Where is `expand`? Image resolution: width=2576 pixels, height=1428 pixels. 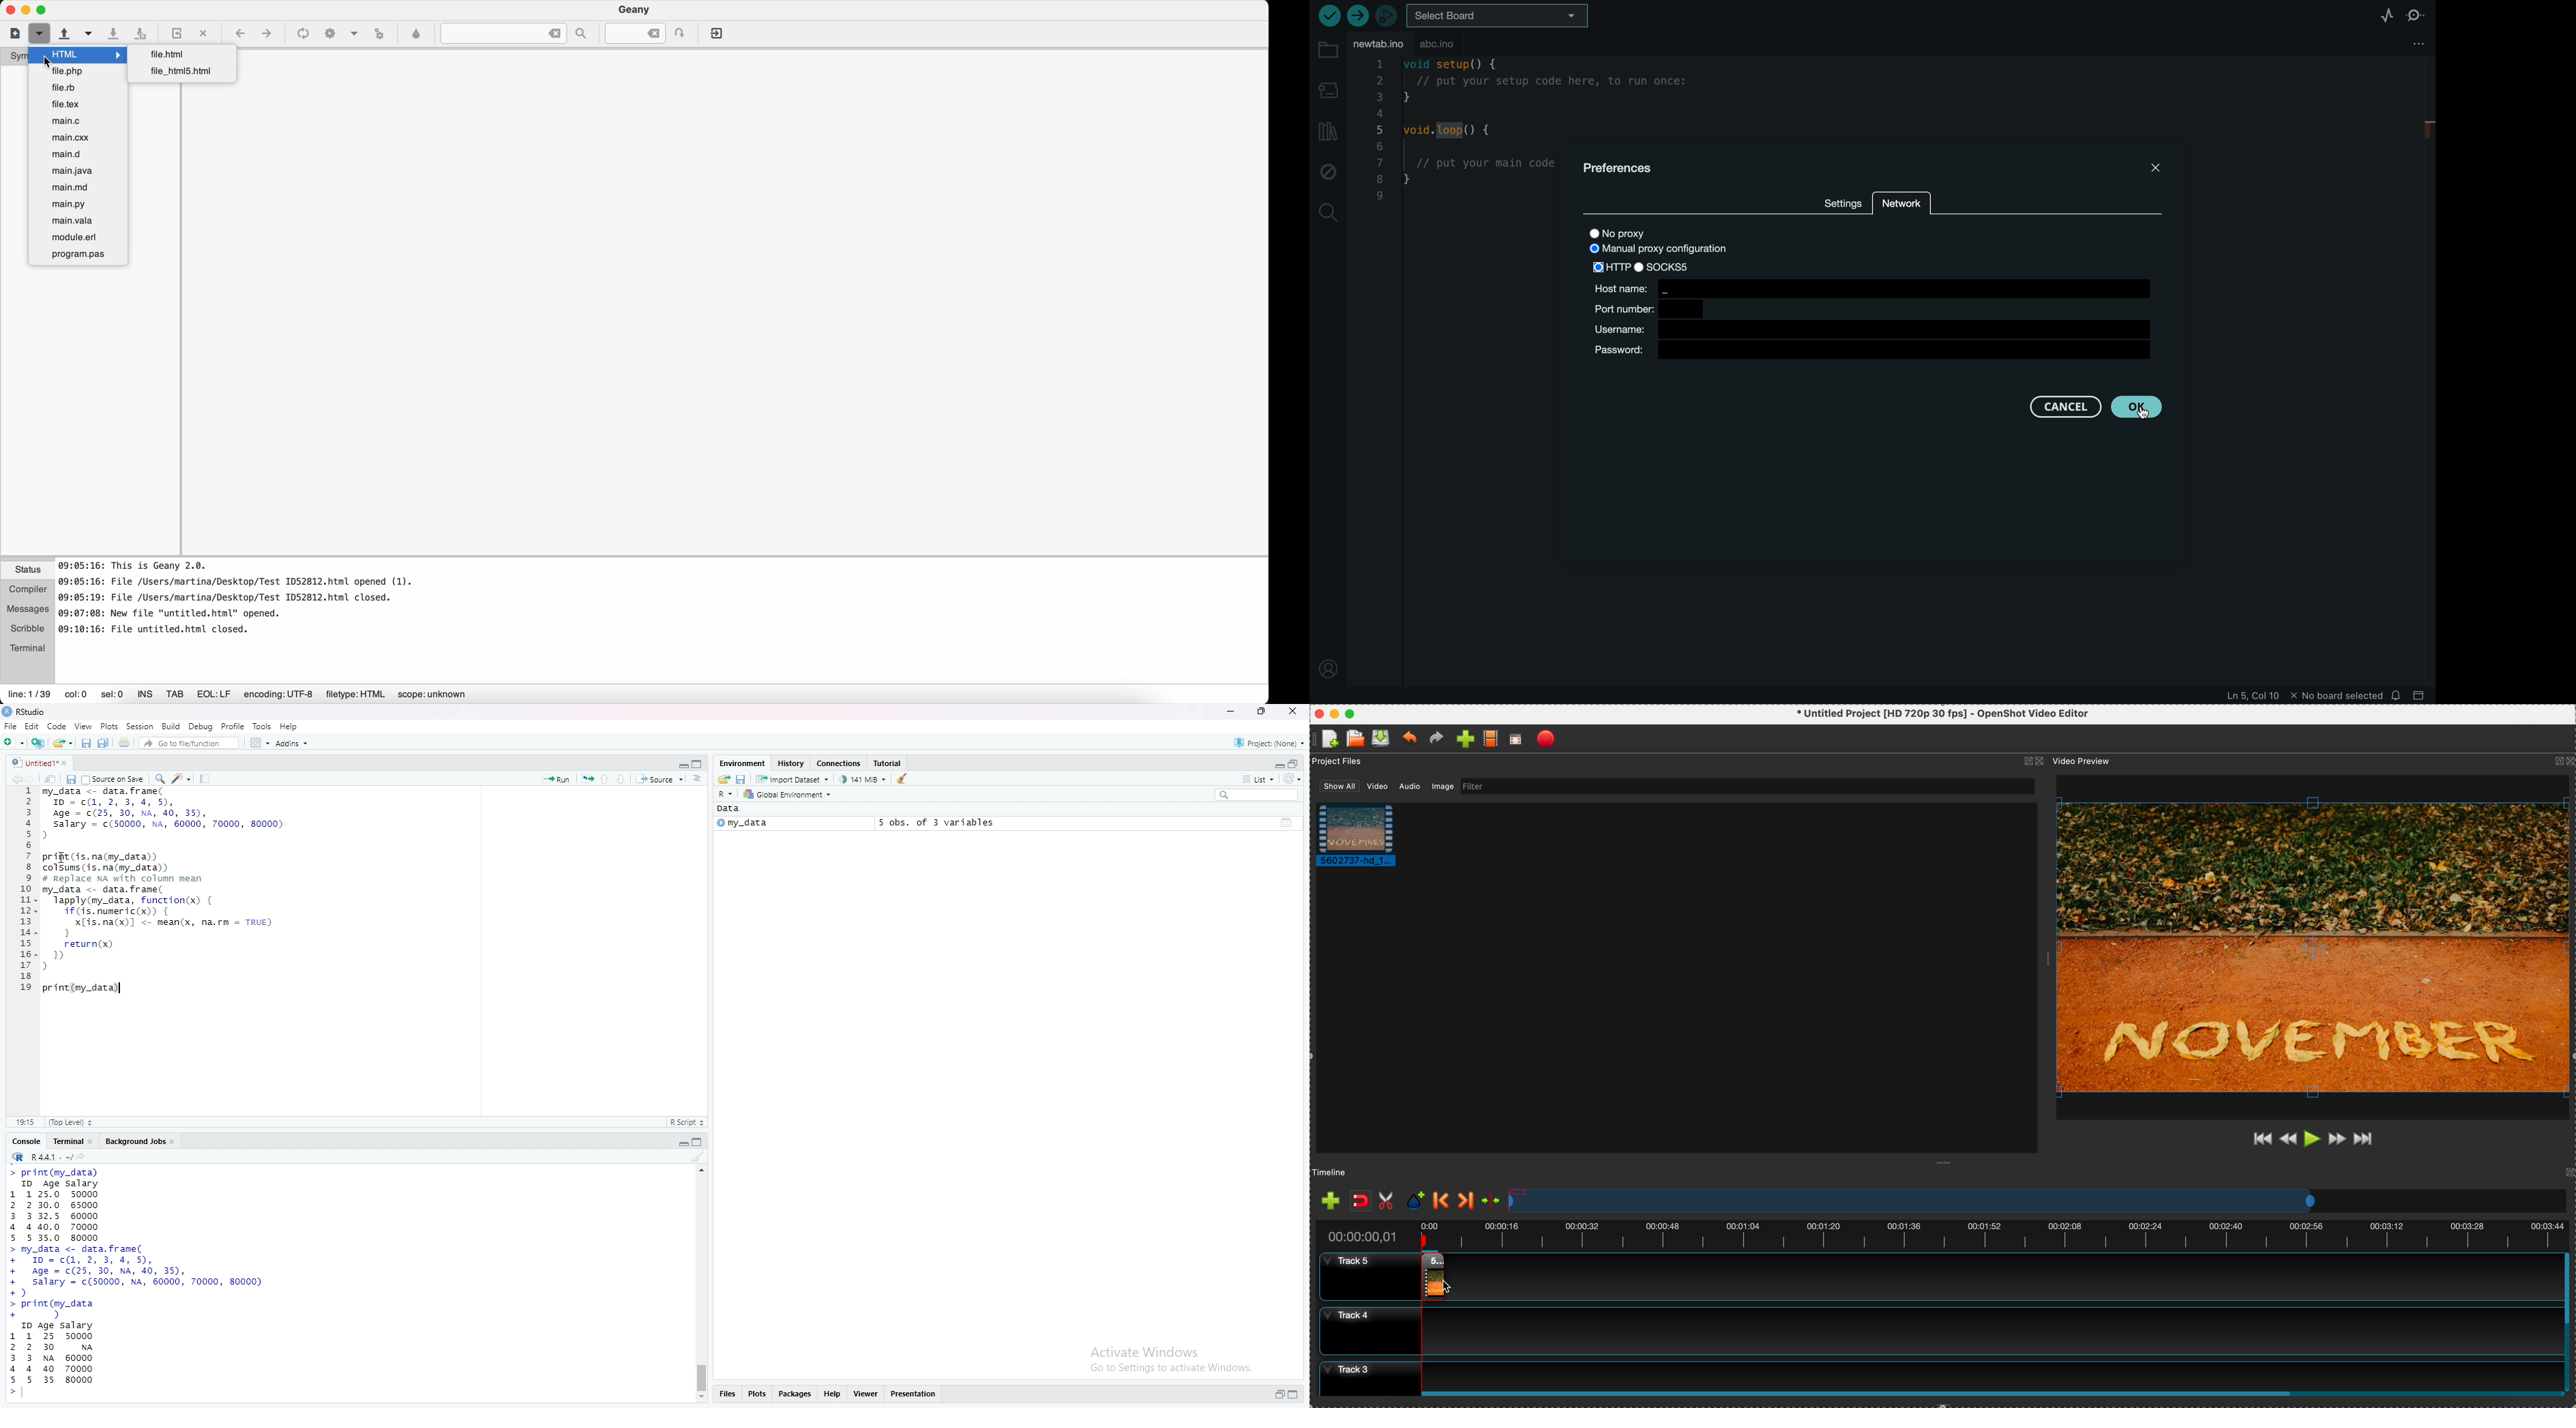 expand is located at coordinates (1278, 1395).